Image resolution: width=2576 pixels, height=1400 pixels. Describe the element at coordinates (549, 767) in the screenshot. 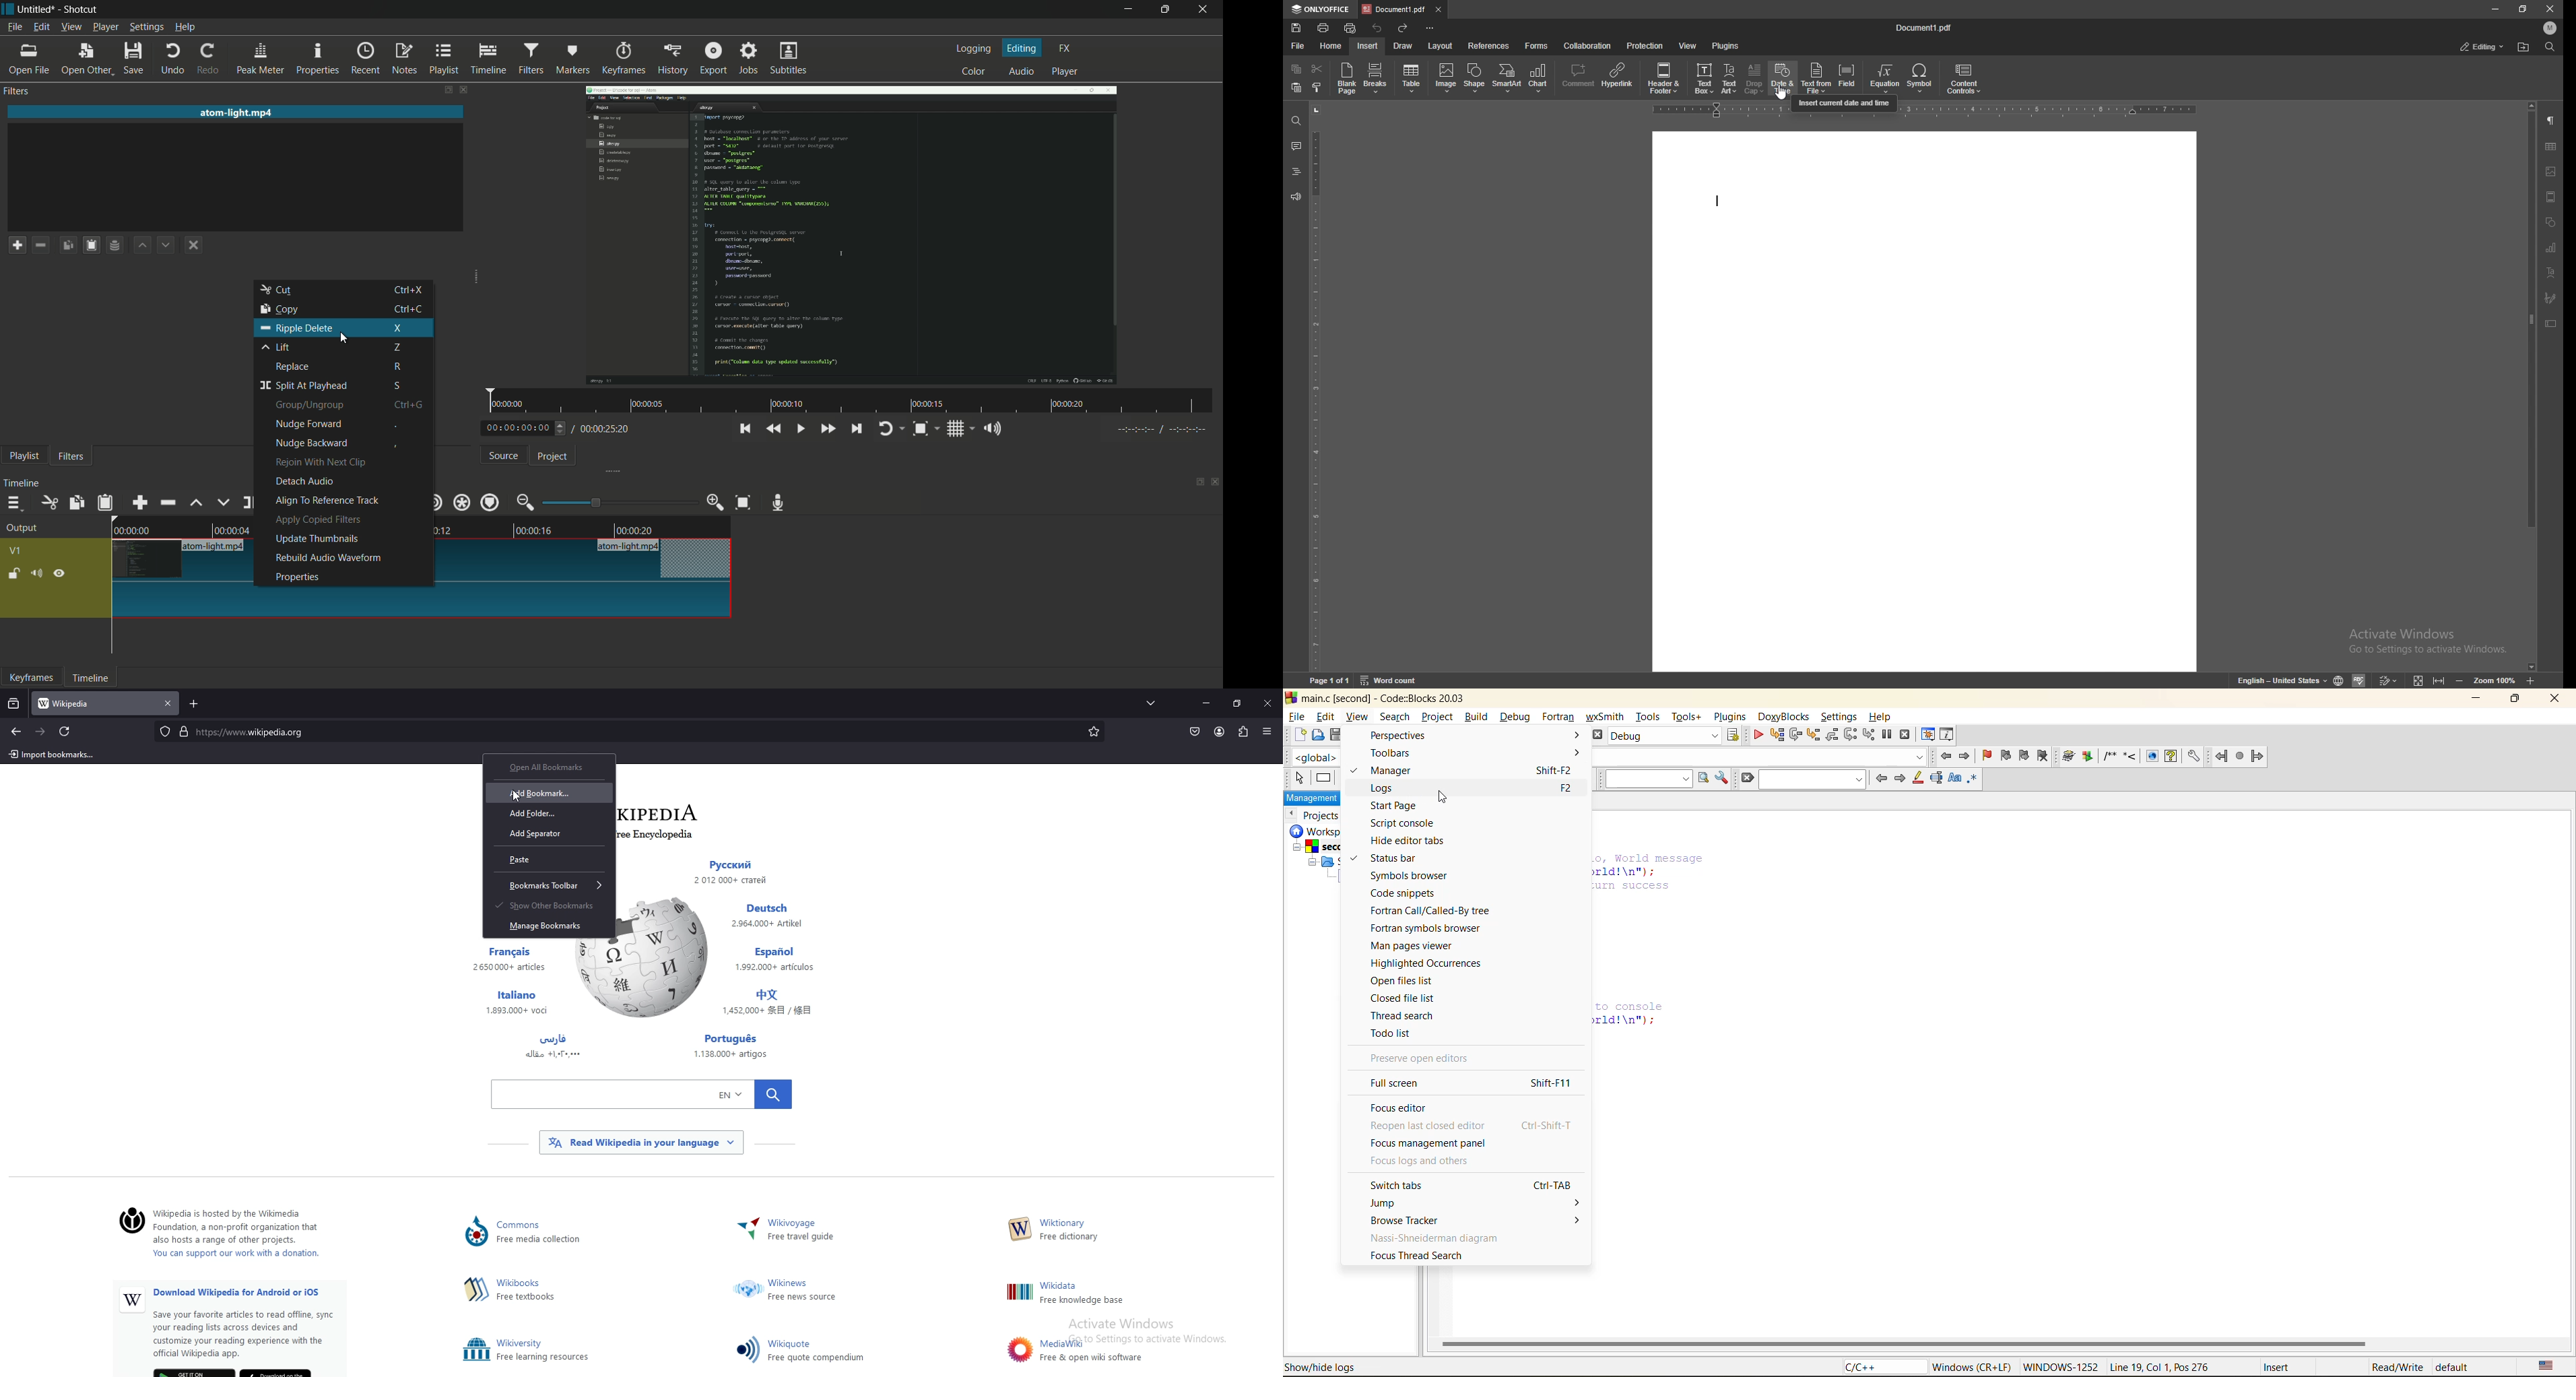

I see `open all bookmarks` at that location.